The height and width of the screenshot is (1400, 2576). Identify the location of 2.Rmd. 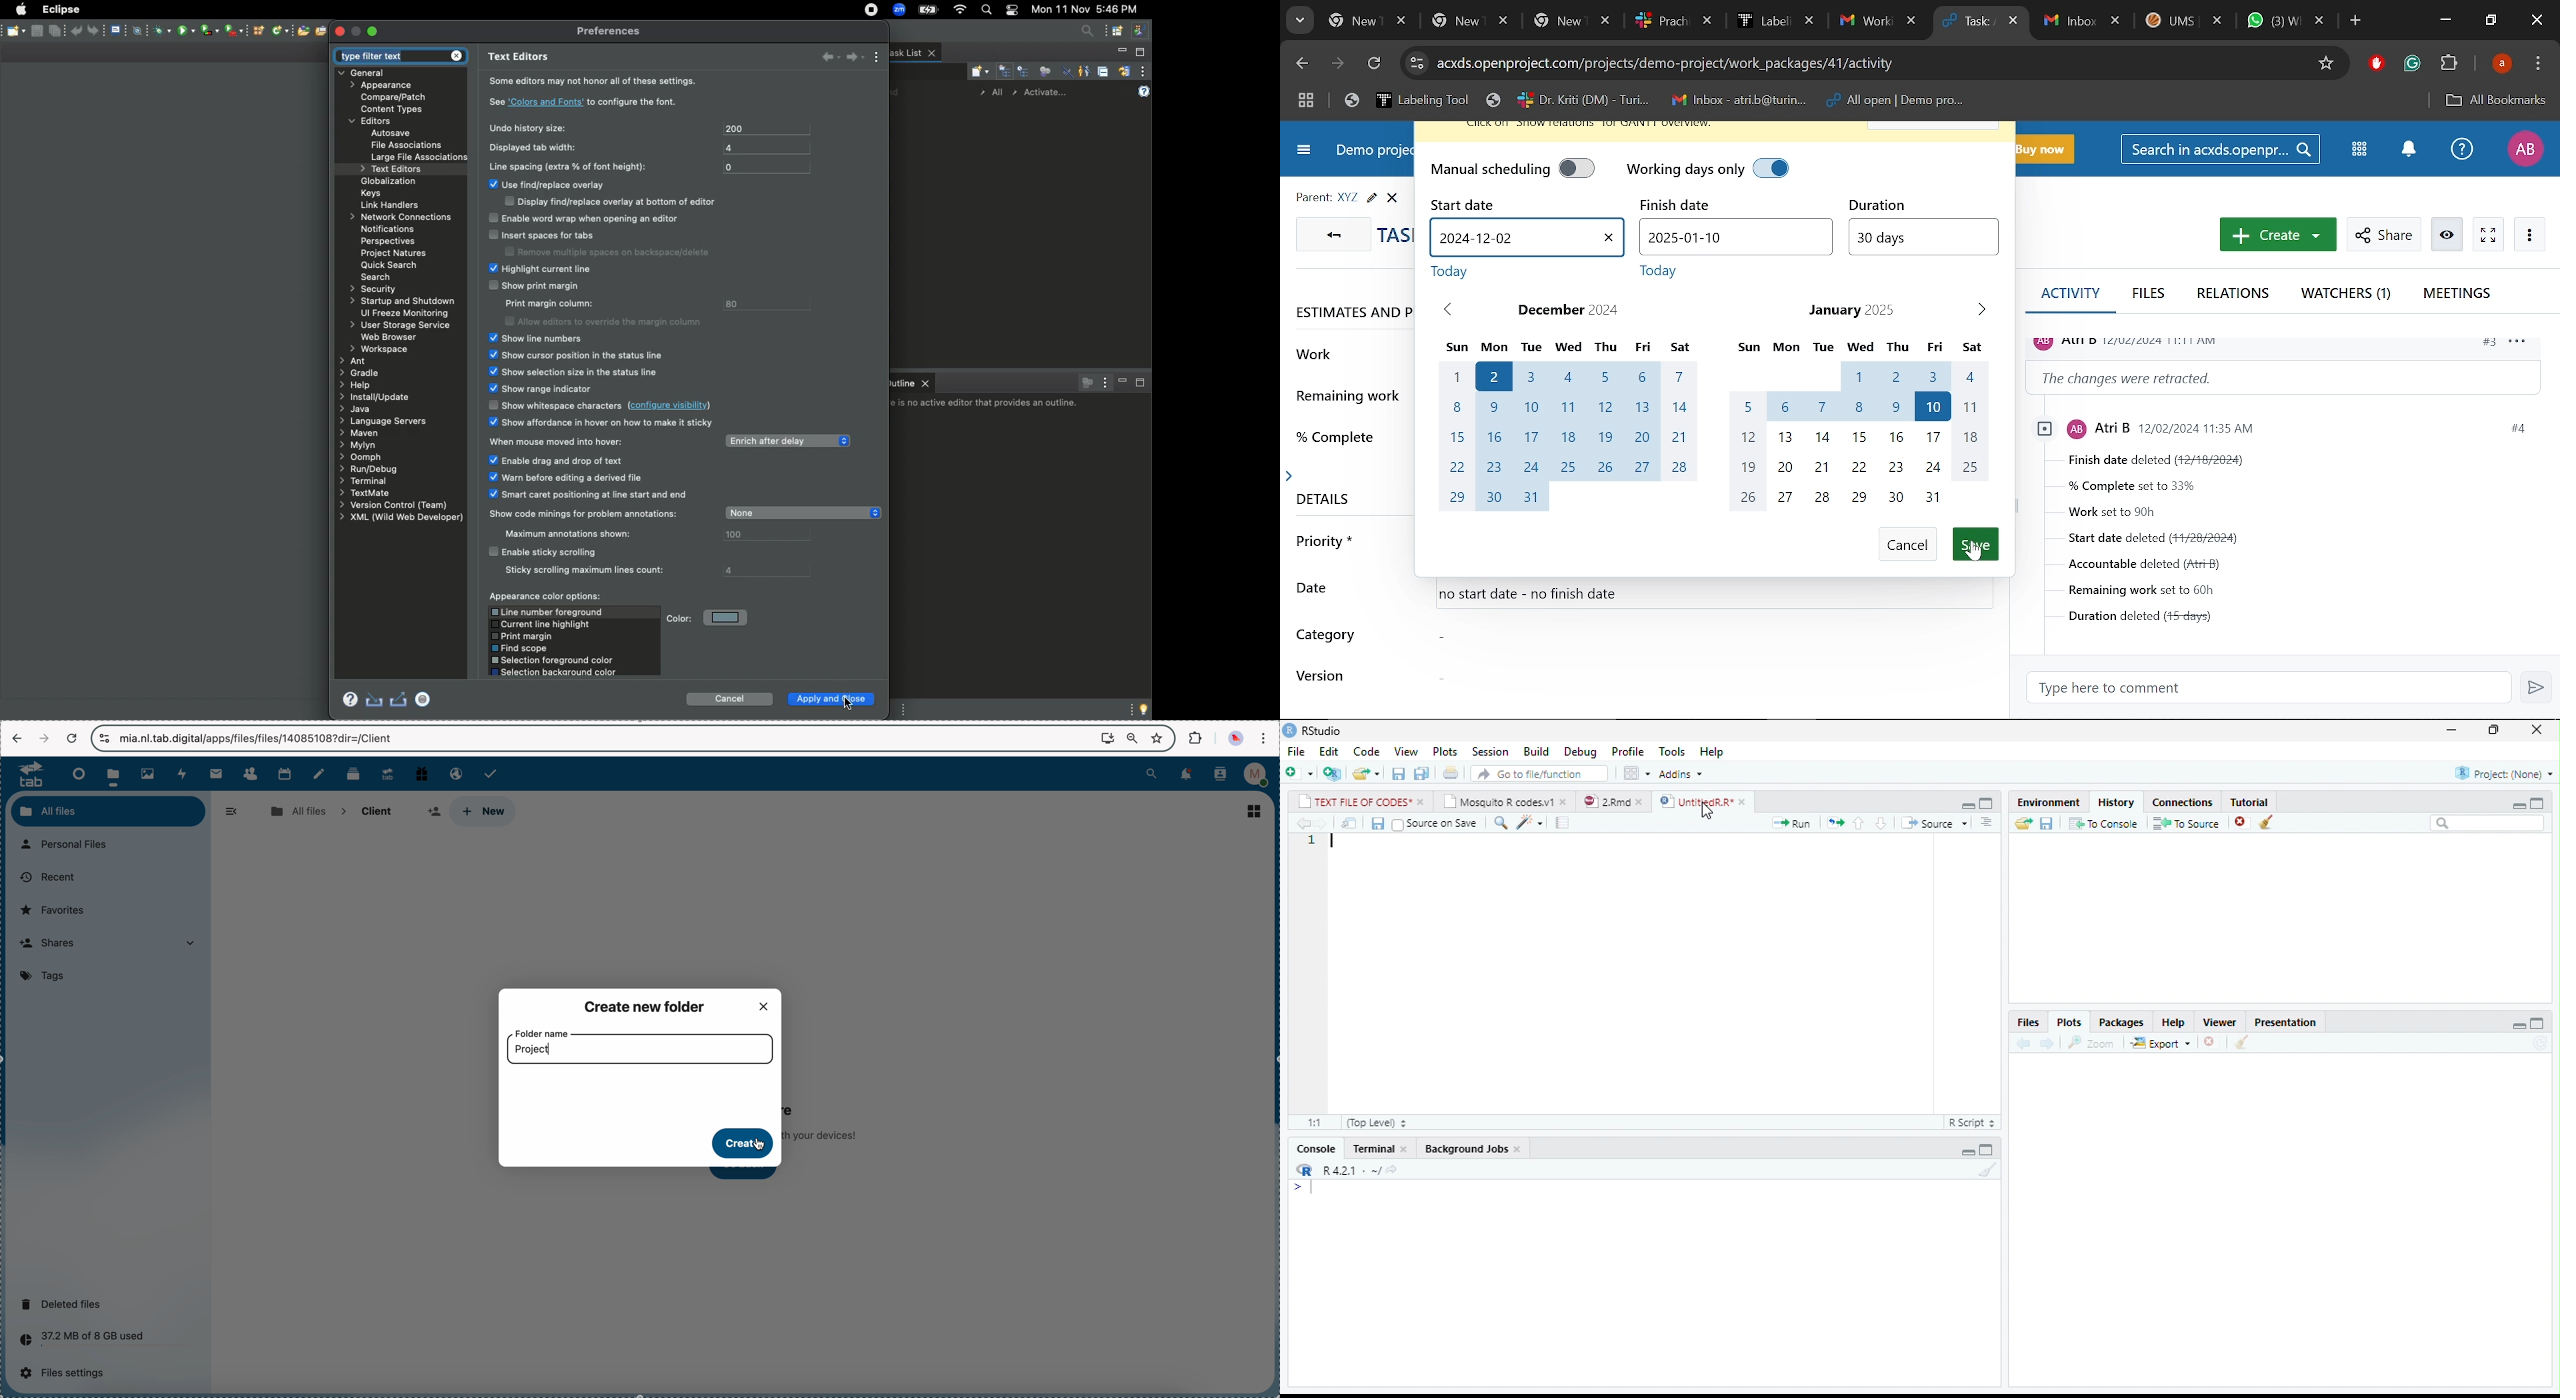
(1605, 802).